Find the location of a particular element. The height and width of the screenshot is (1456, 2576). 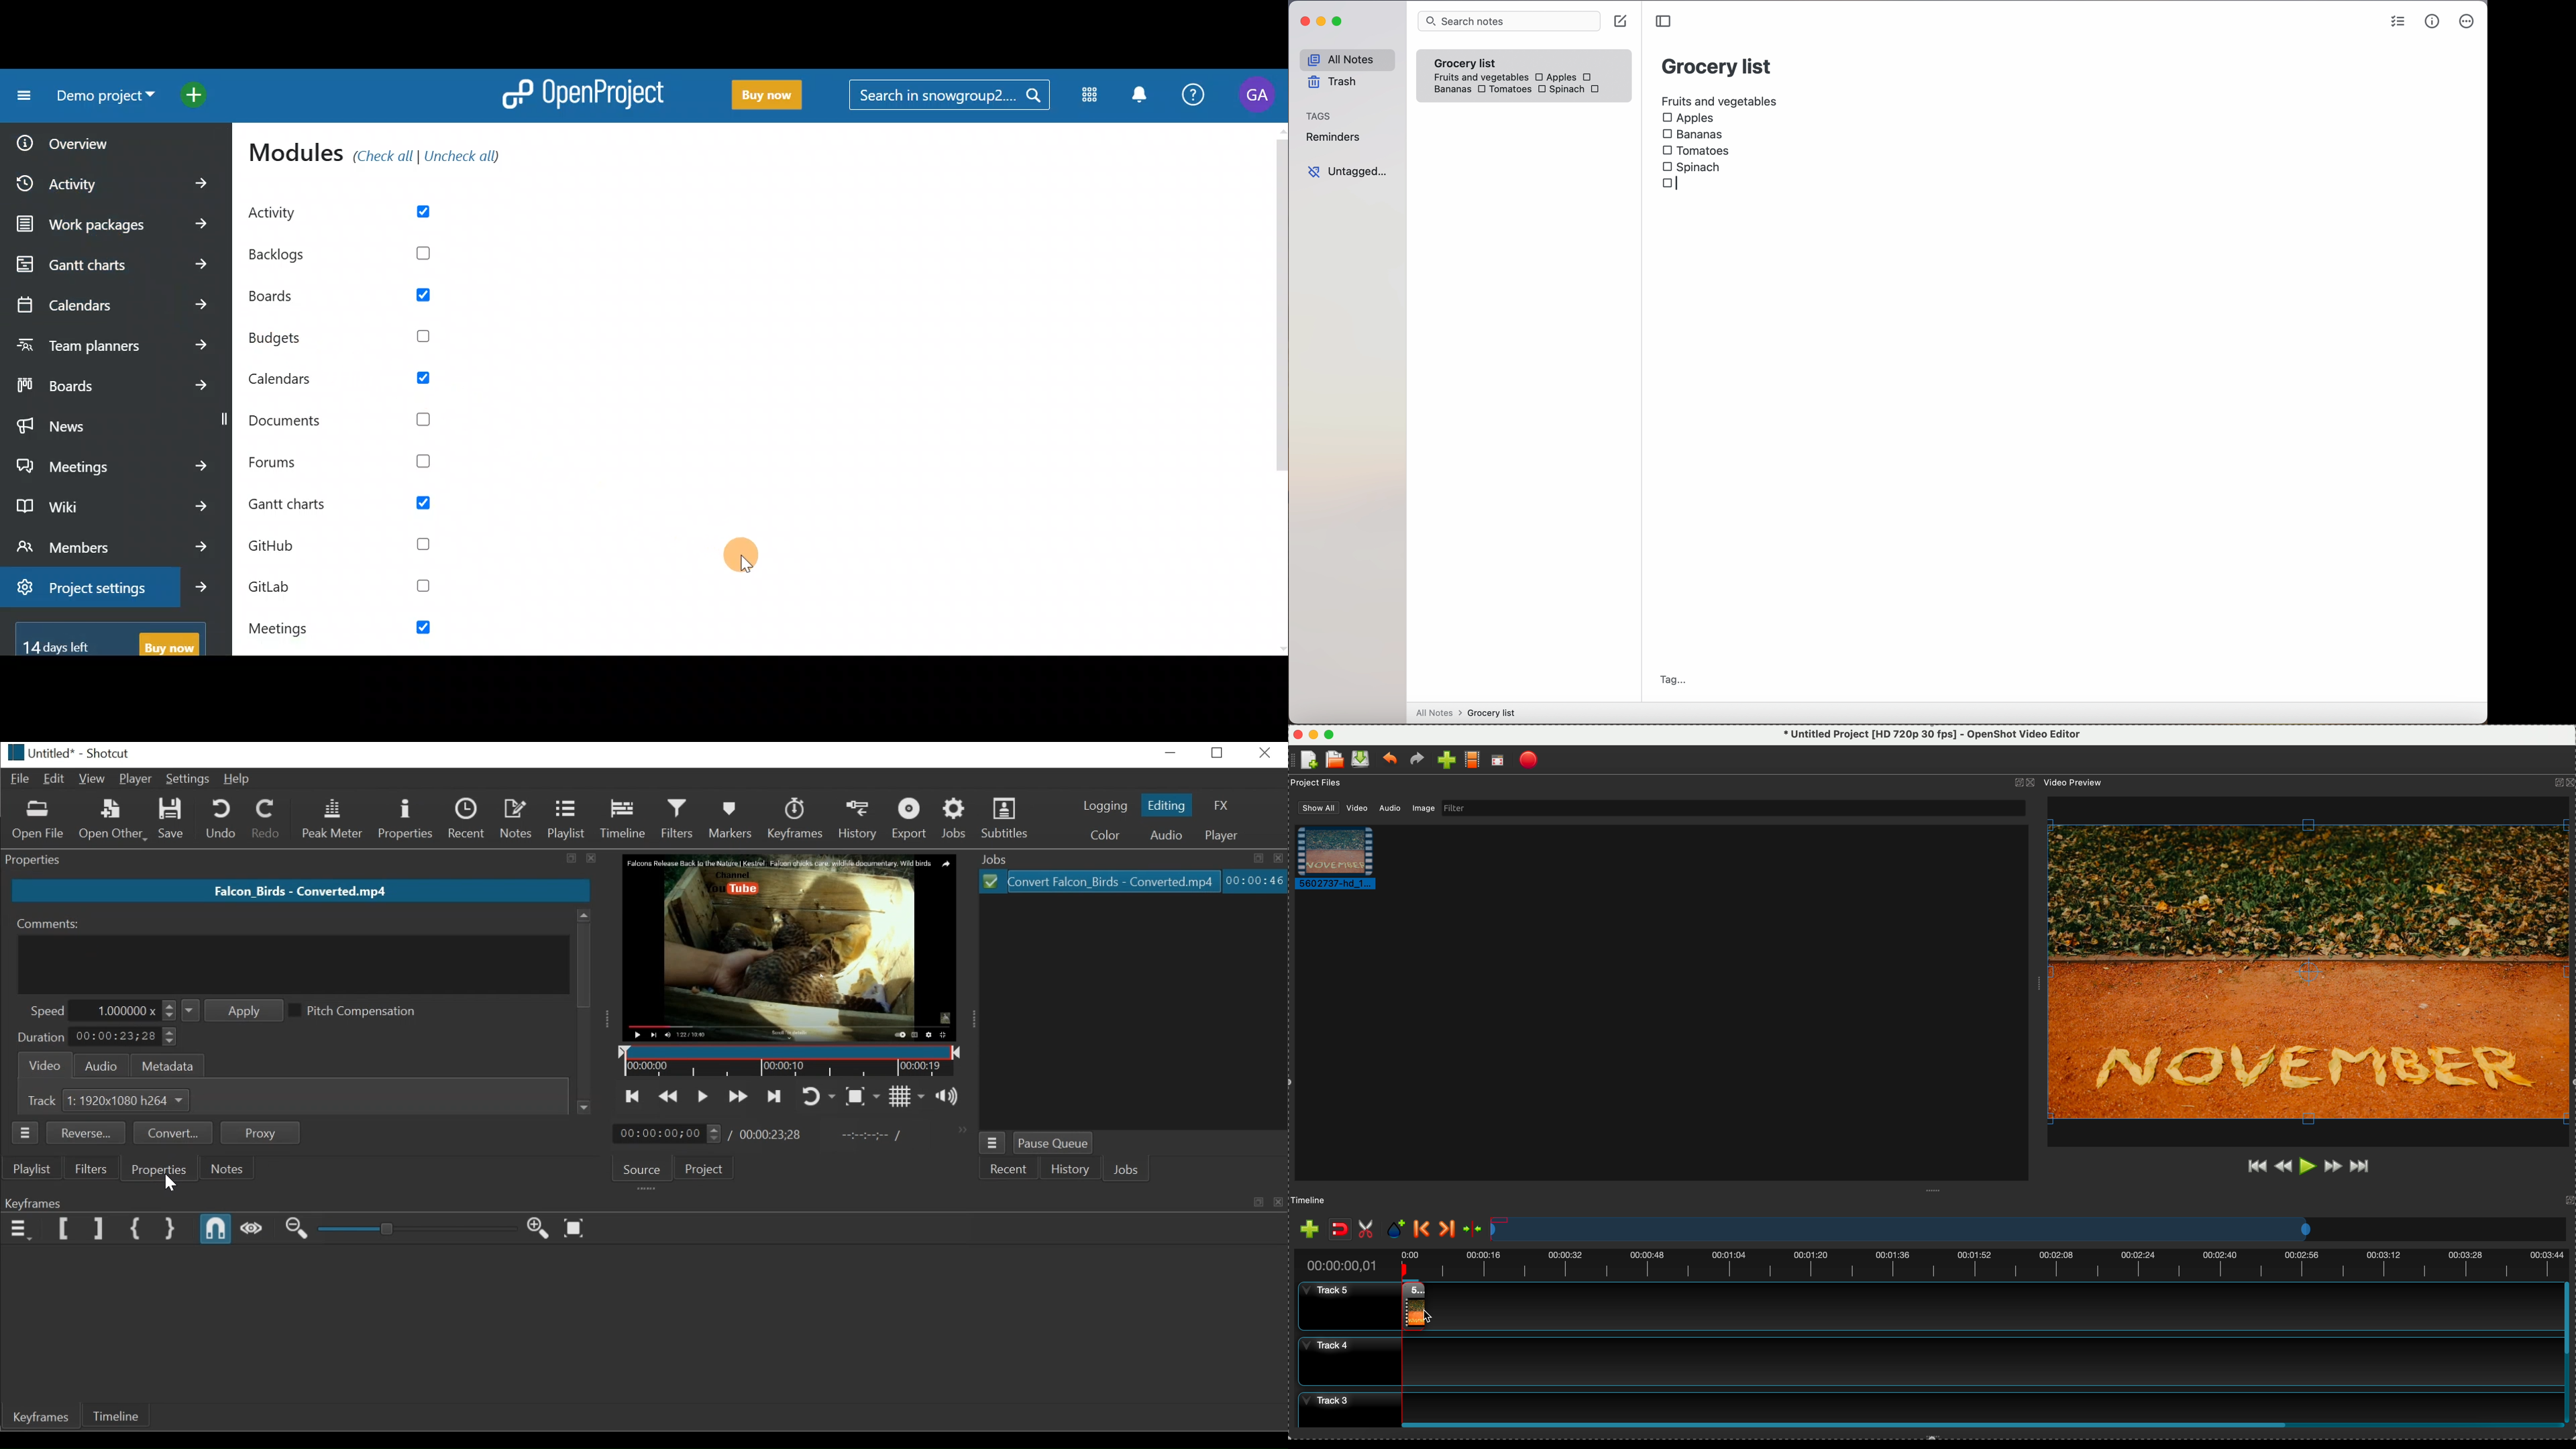

Comments is located at coordinates (51, 924).